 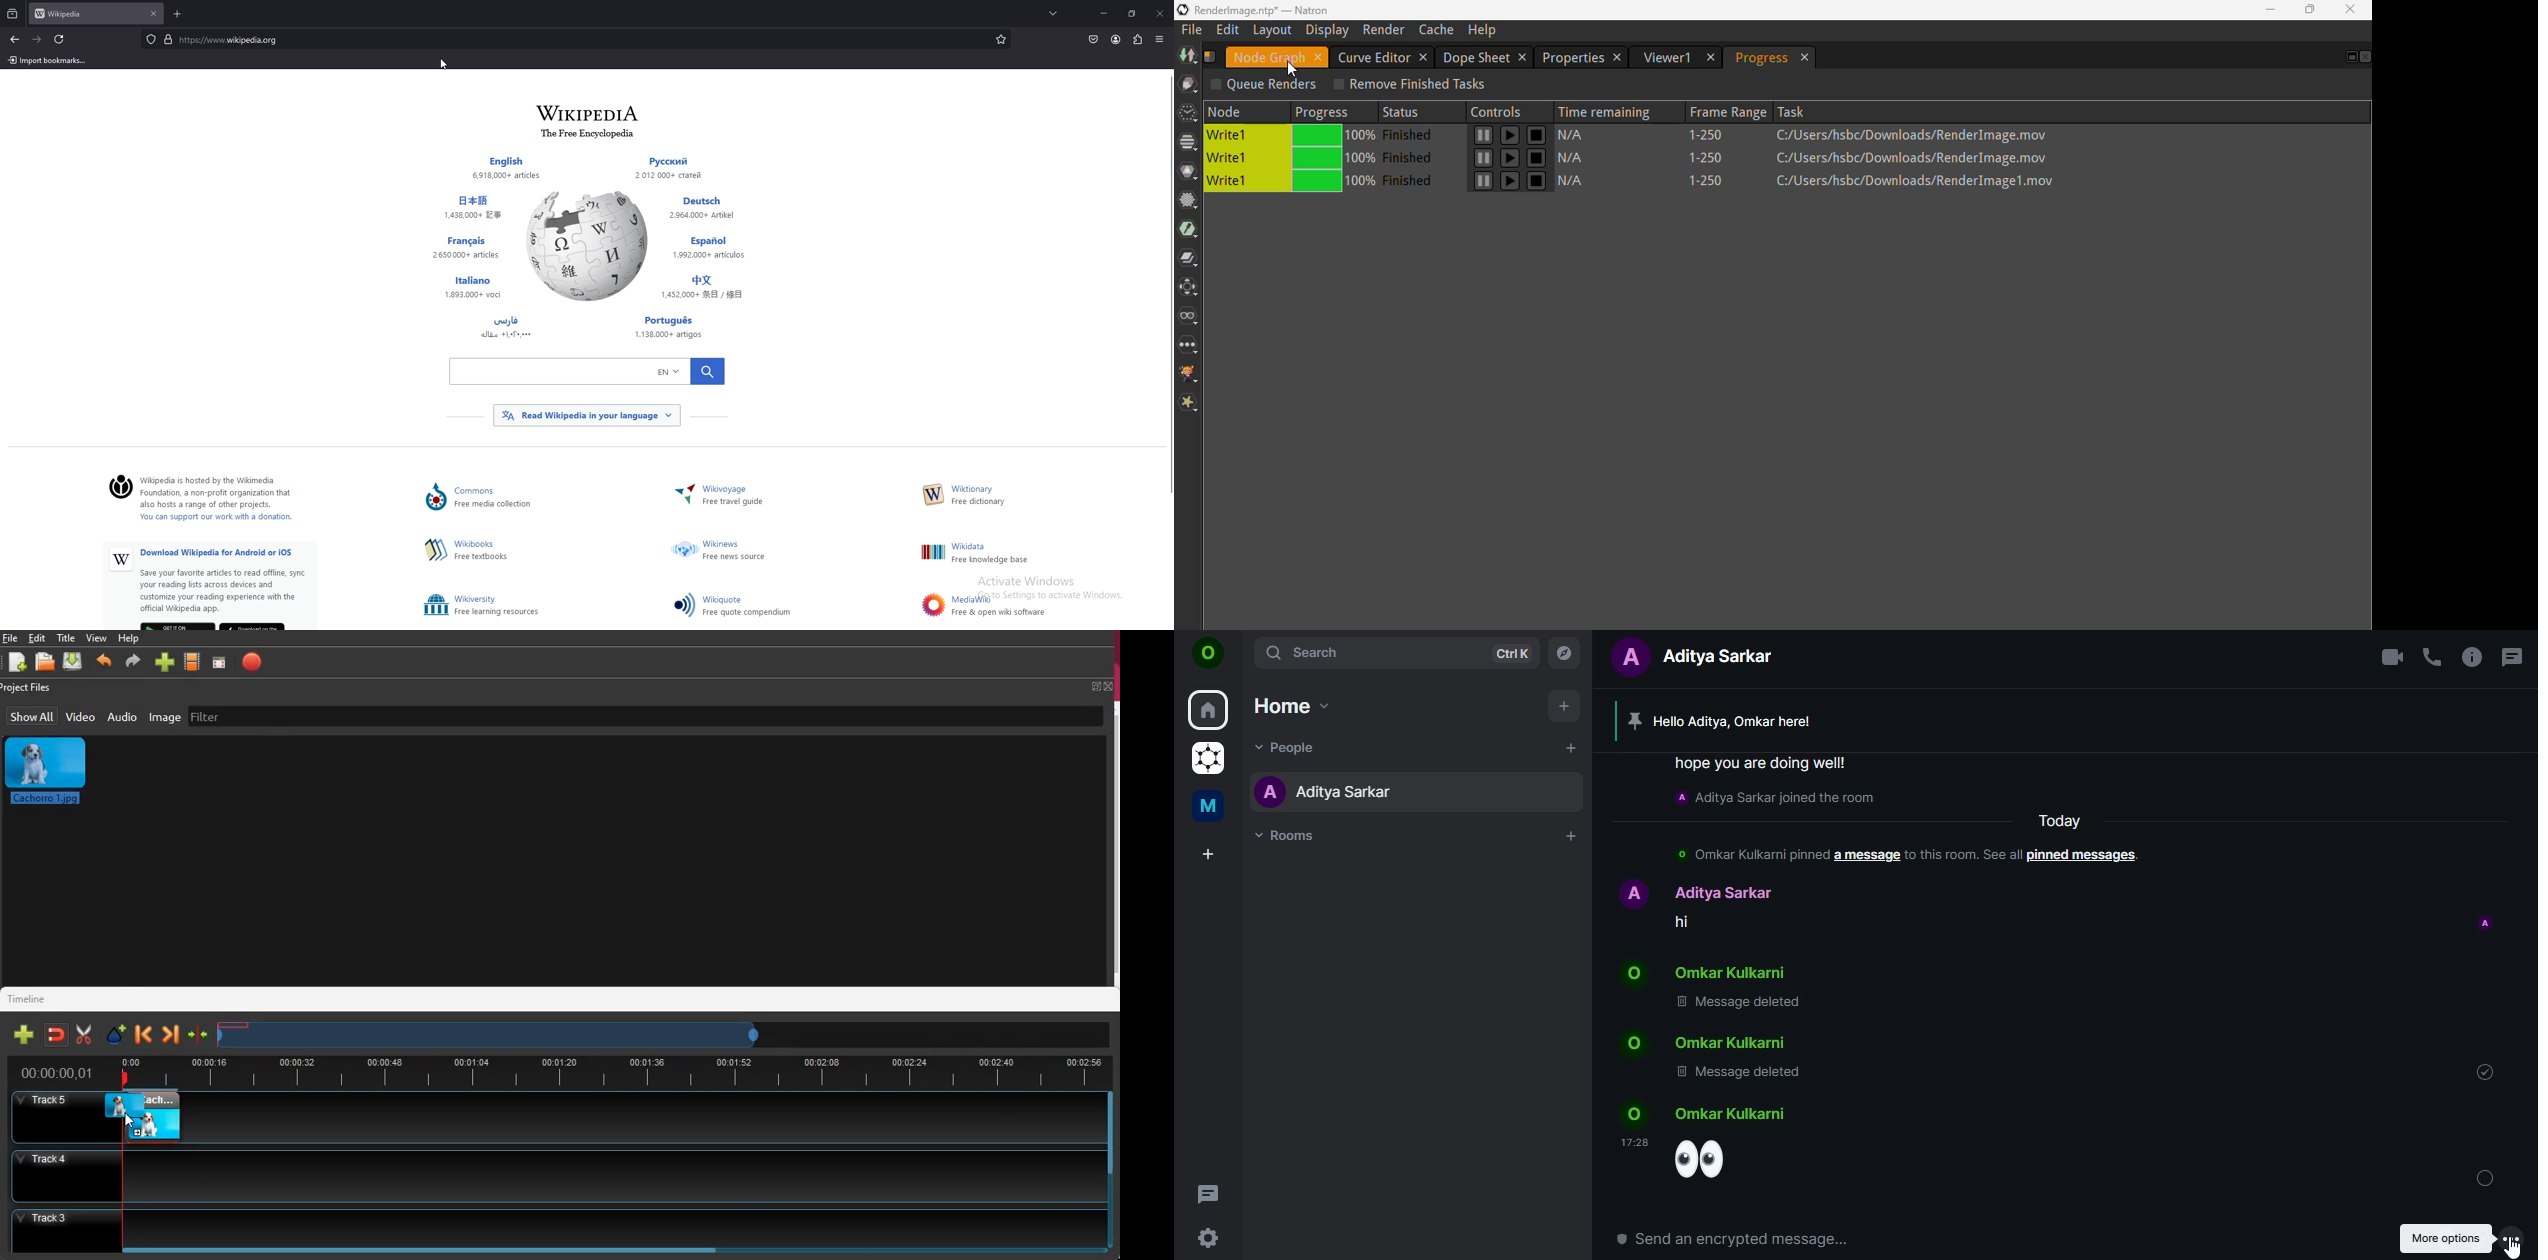 What do you see at coordinates (33, 687) in the screenshot?
I see `project files` at bounding box center [33, 687].